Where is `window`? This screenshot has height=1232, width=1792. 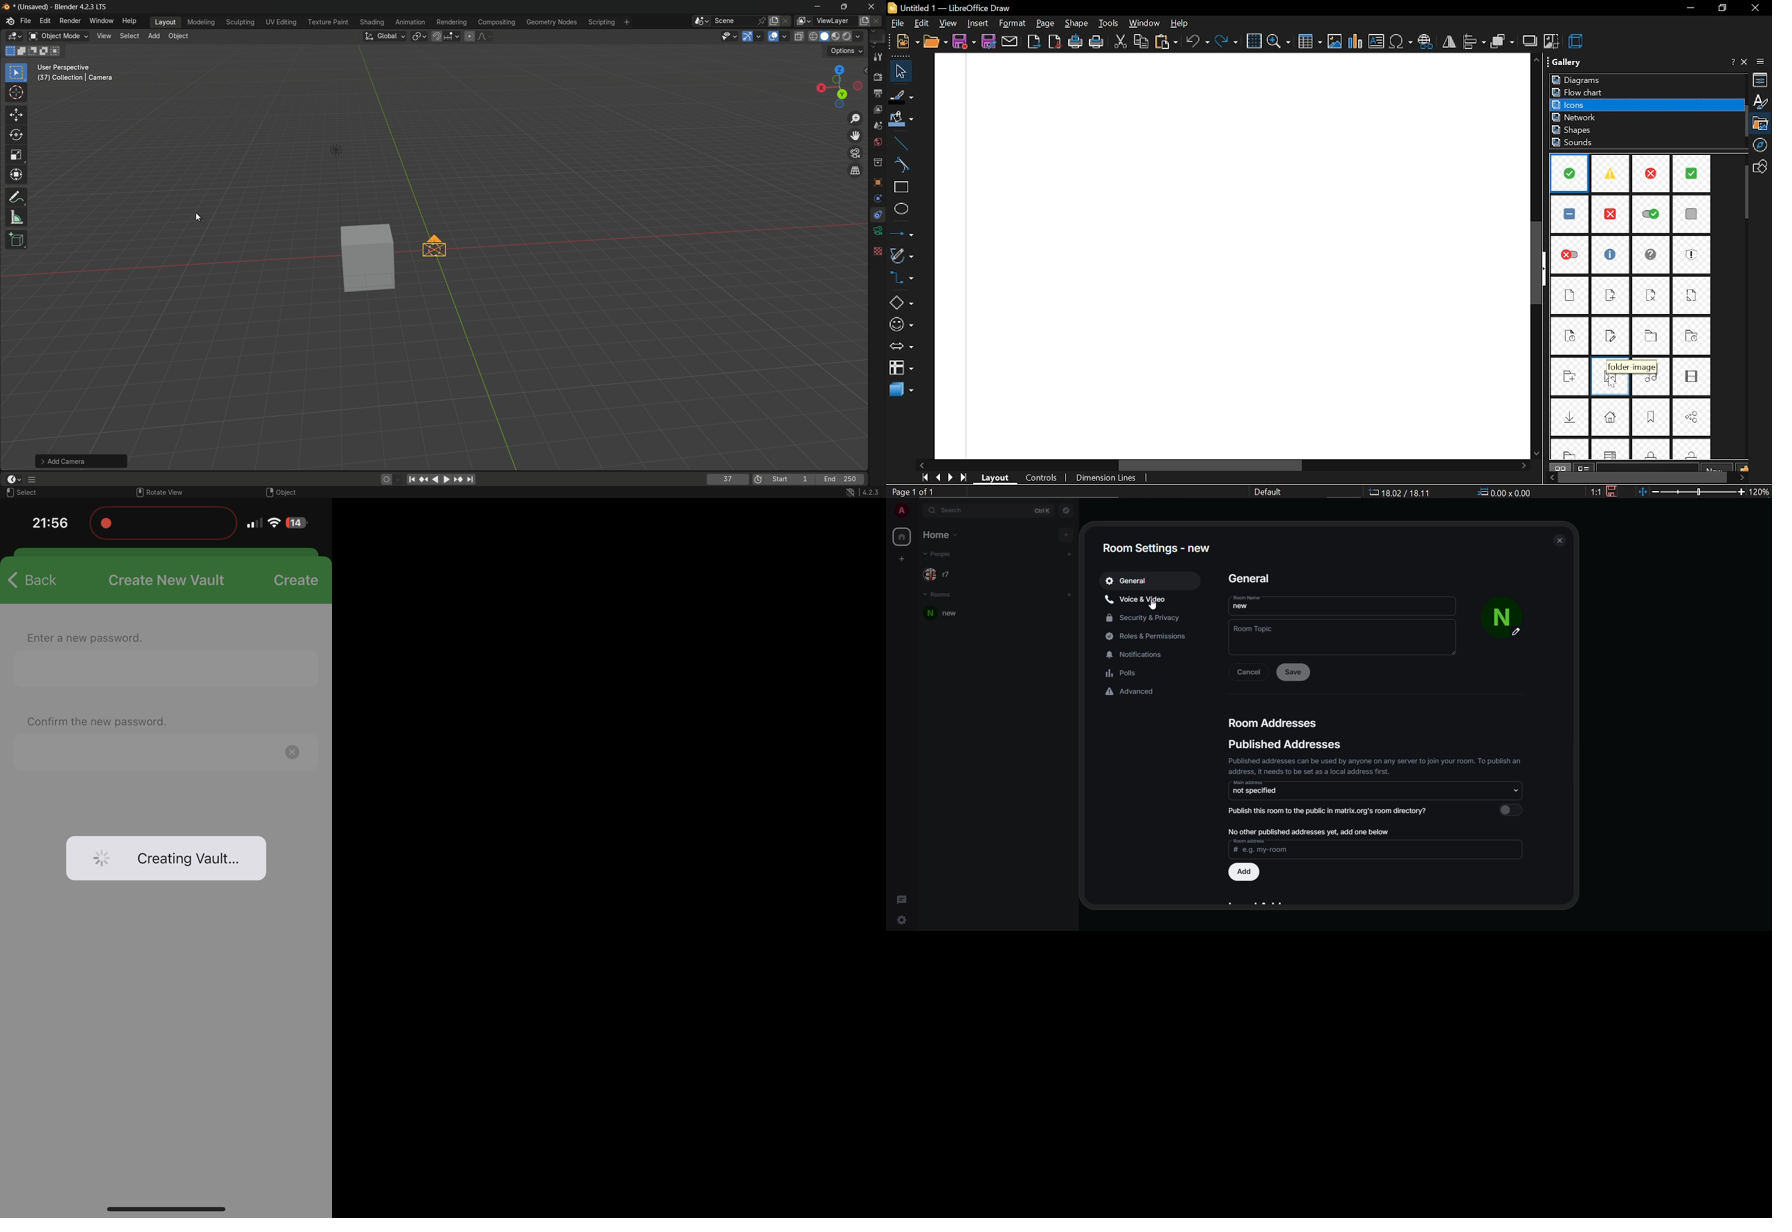 window is located at coordinates (1143, 24).